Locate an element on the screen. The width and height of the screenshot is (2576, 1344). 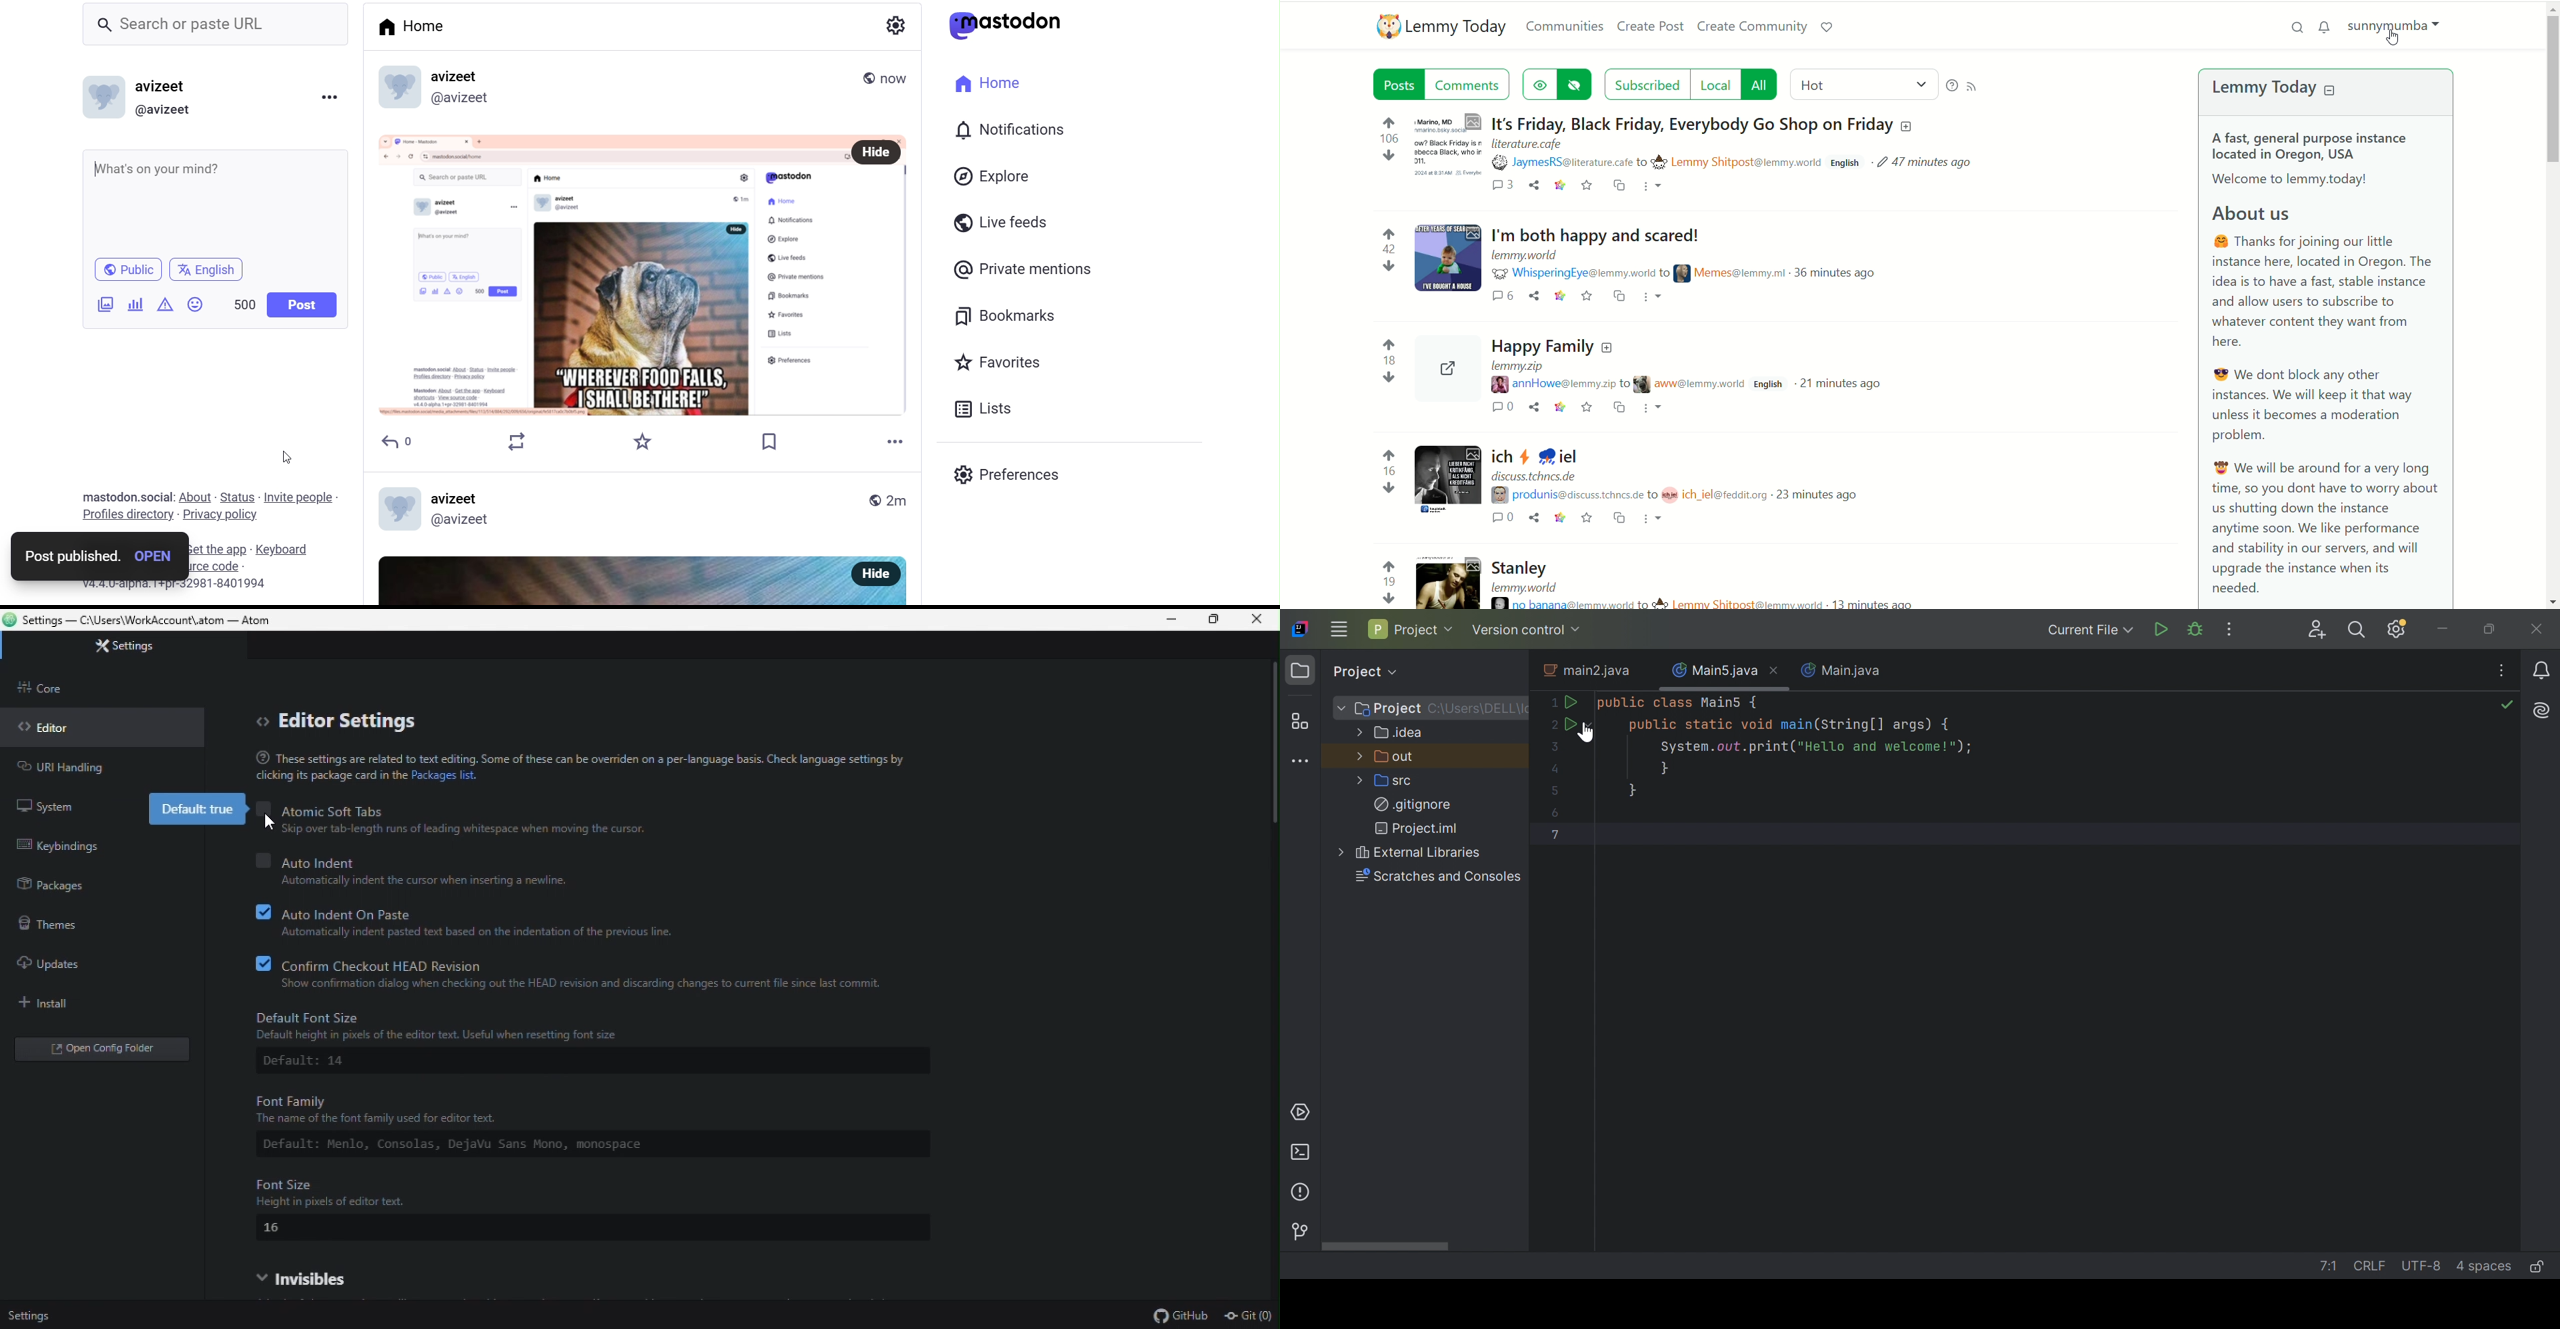
keyboard  is located at coordinates (291, 550).